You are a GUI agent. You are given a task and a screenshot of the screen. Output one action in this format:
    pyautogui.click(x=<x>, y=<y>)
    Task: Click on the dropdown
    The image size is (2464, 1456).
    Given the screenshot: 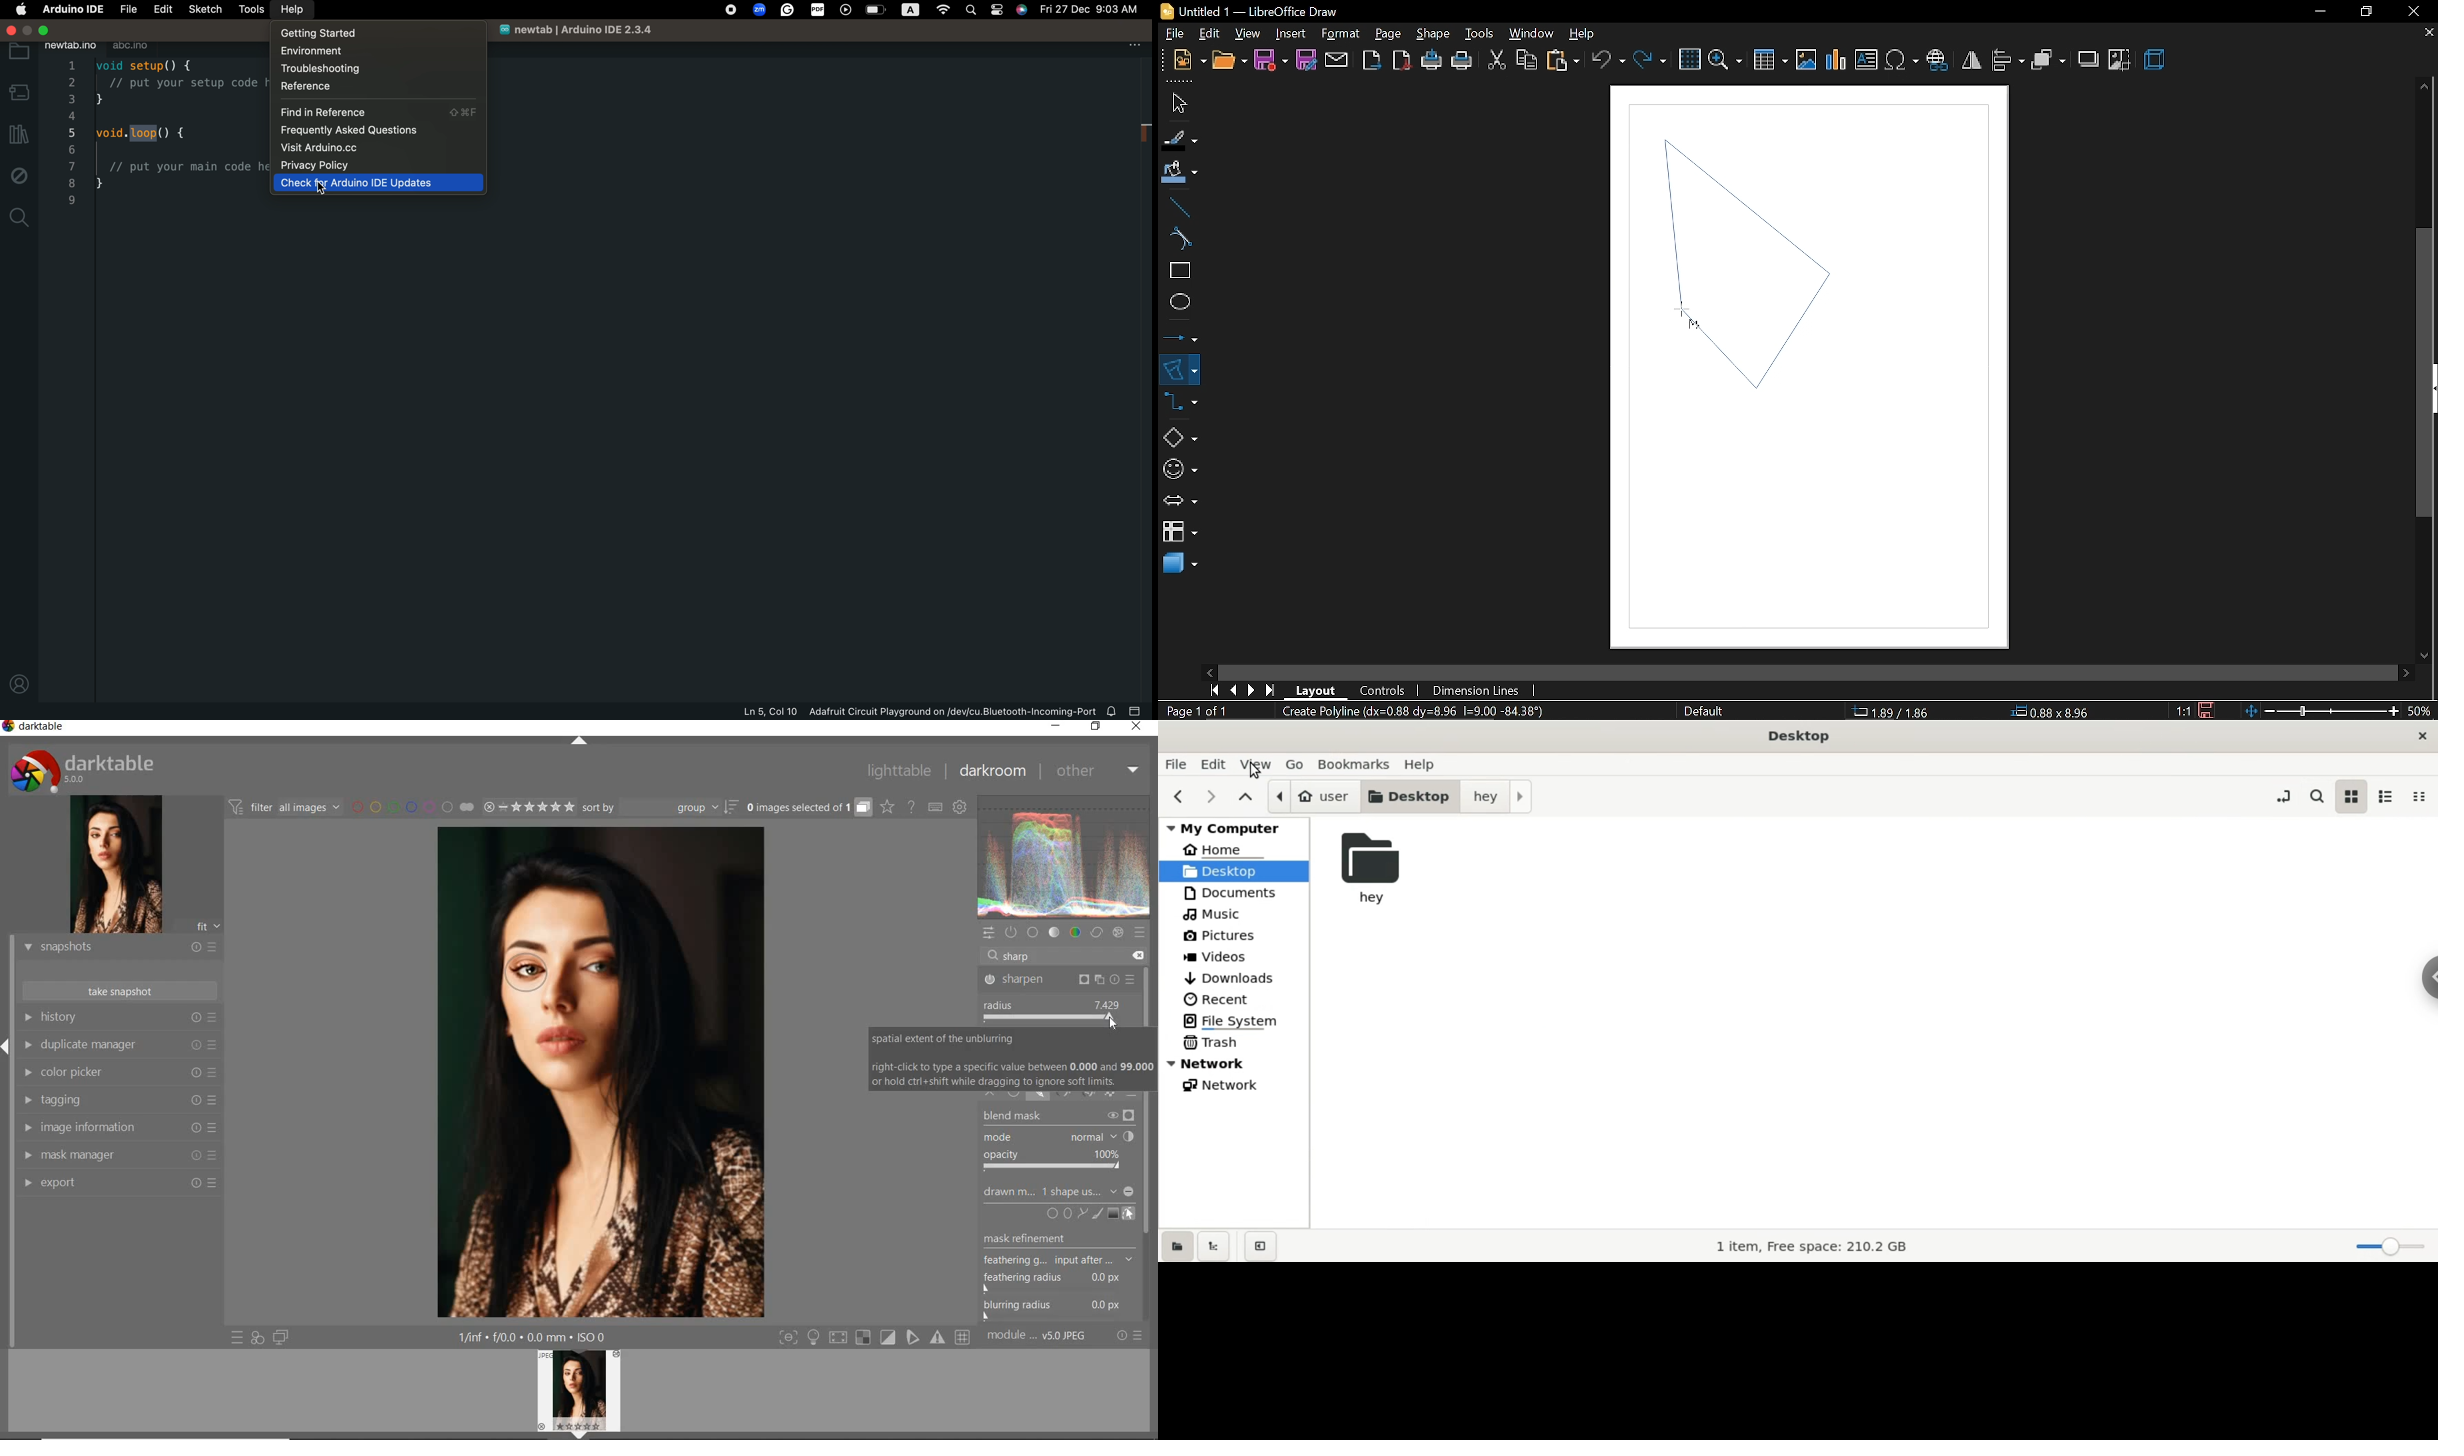 What is the action you would take?
    pyautogui.click(x=1114, y=1191)
    